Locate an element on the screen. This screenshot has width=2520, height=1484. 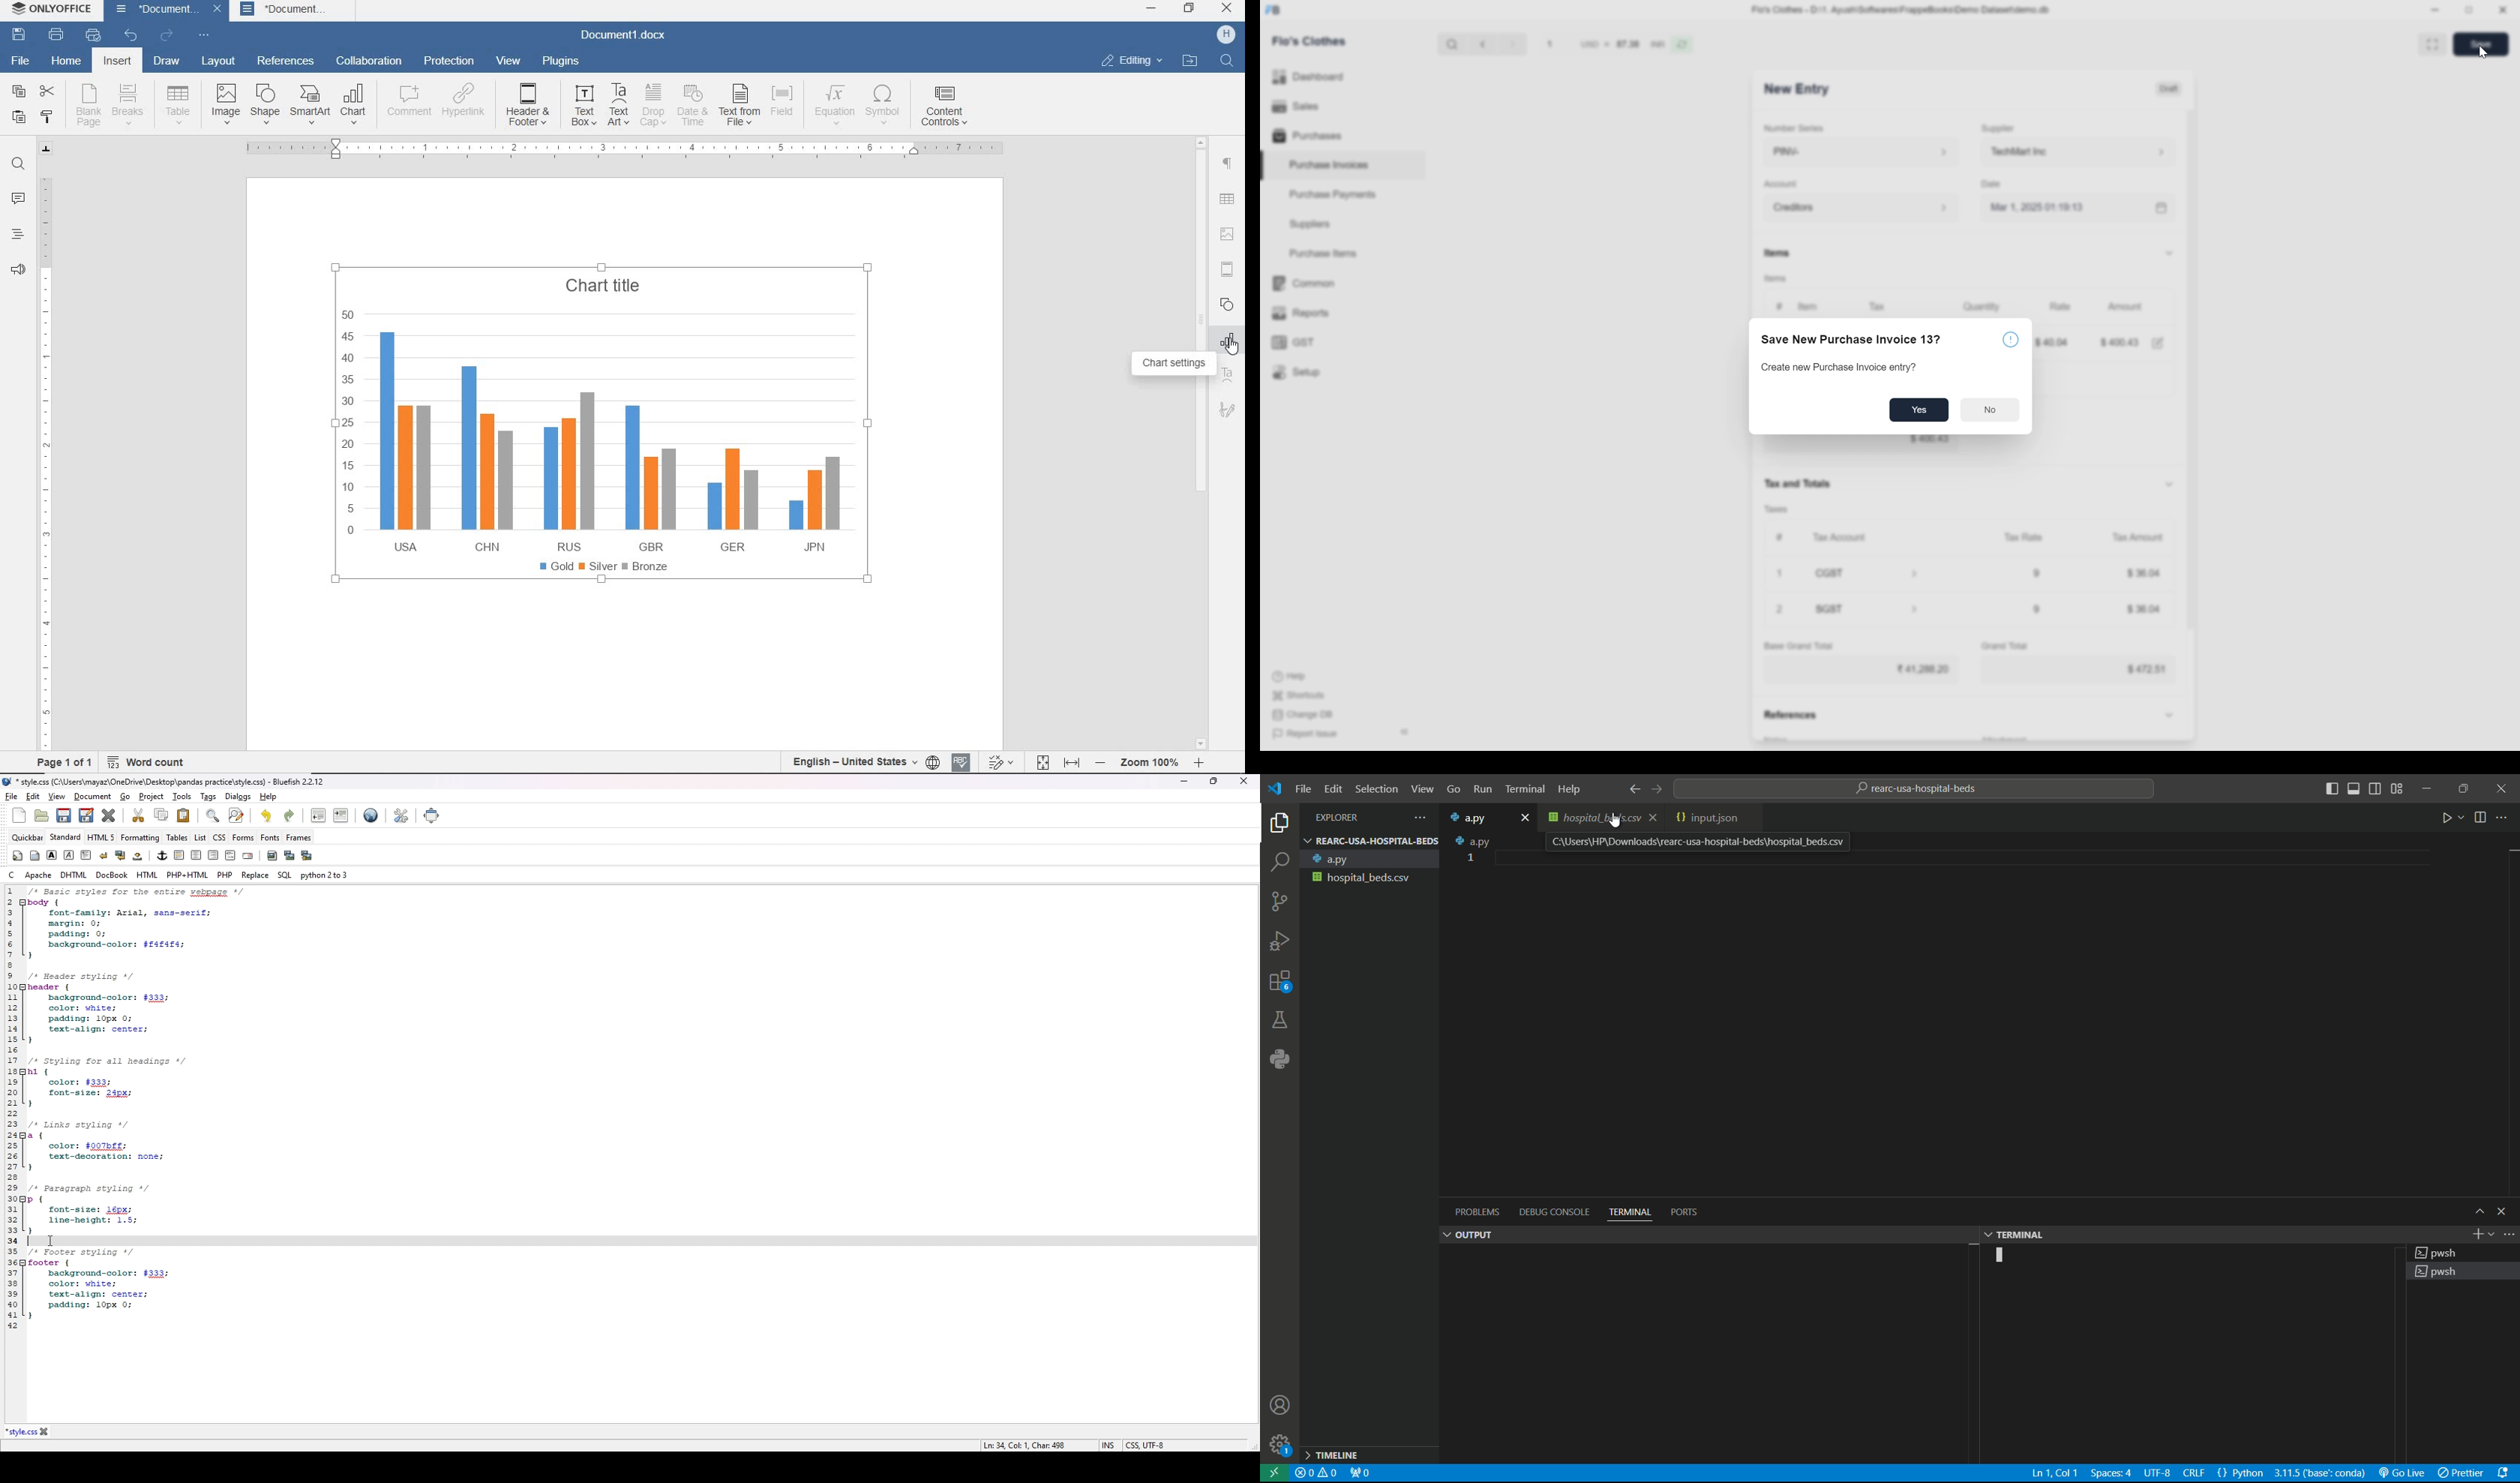
forms is located at coordinates (243, 838).